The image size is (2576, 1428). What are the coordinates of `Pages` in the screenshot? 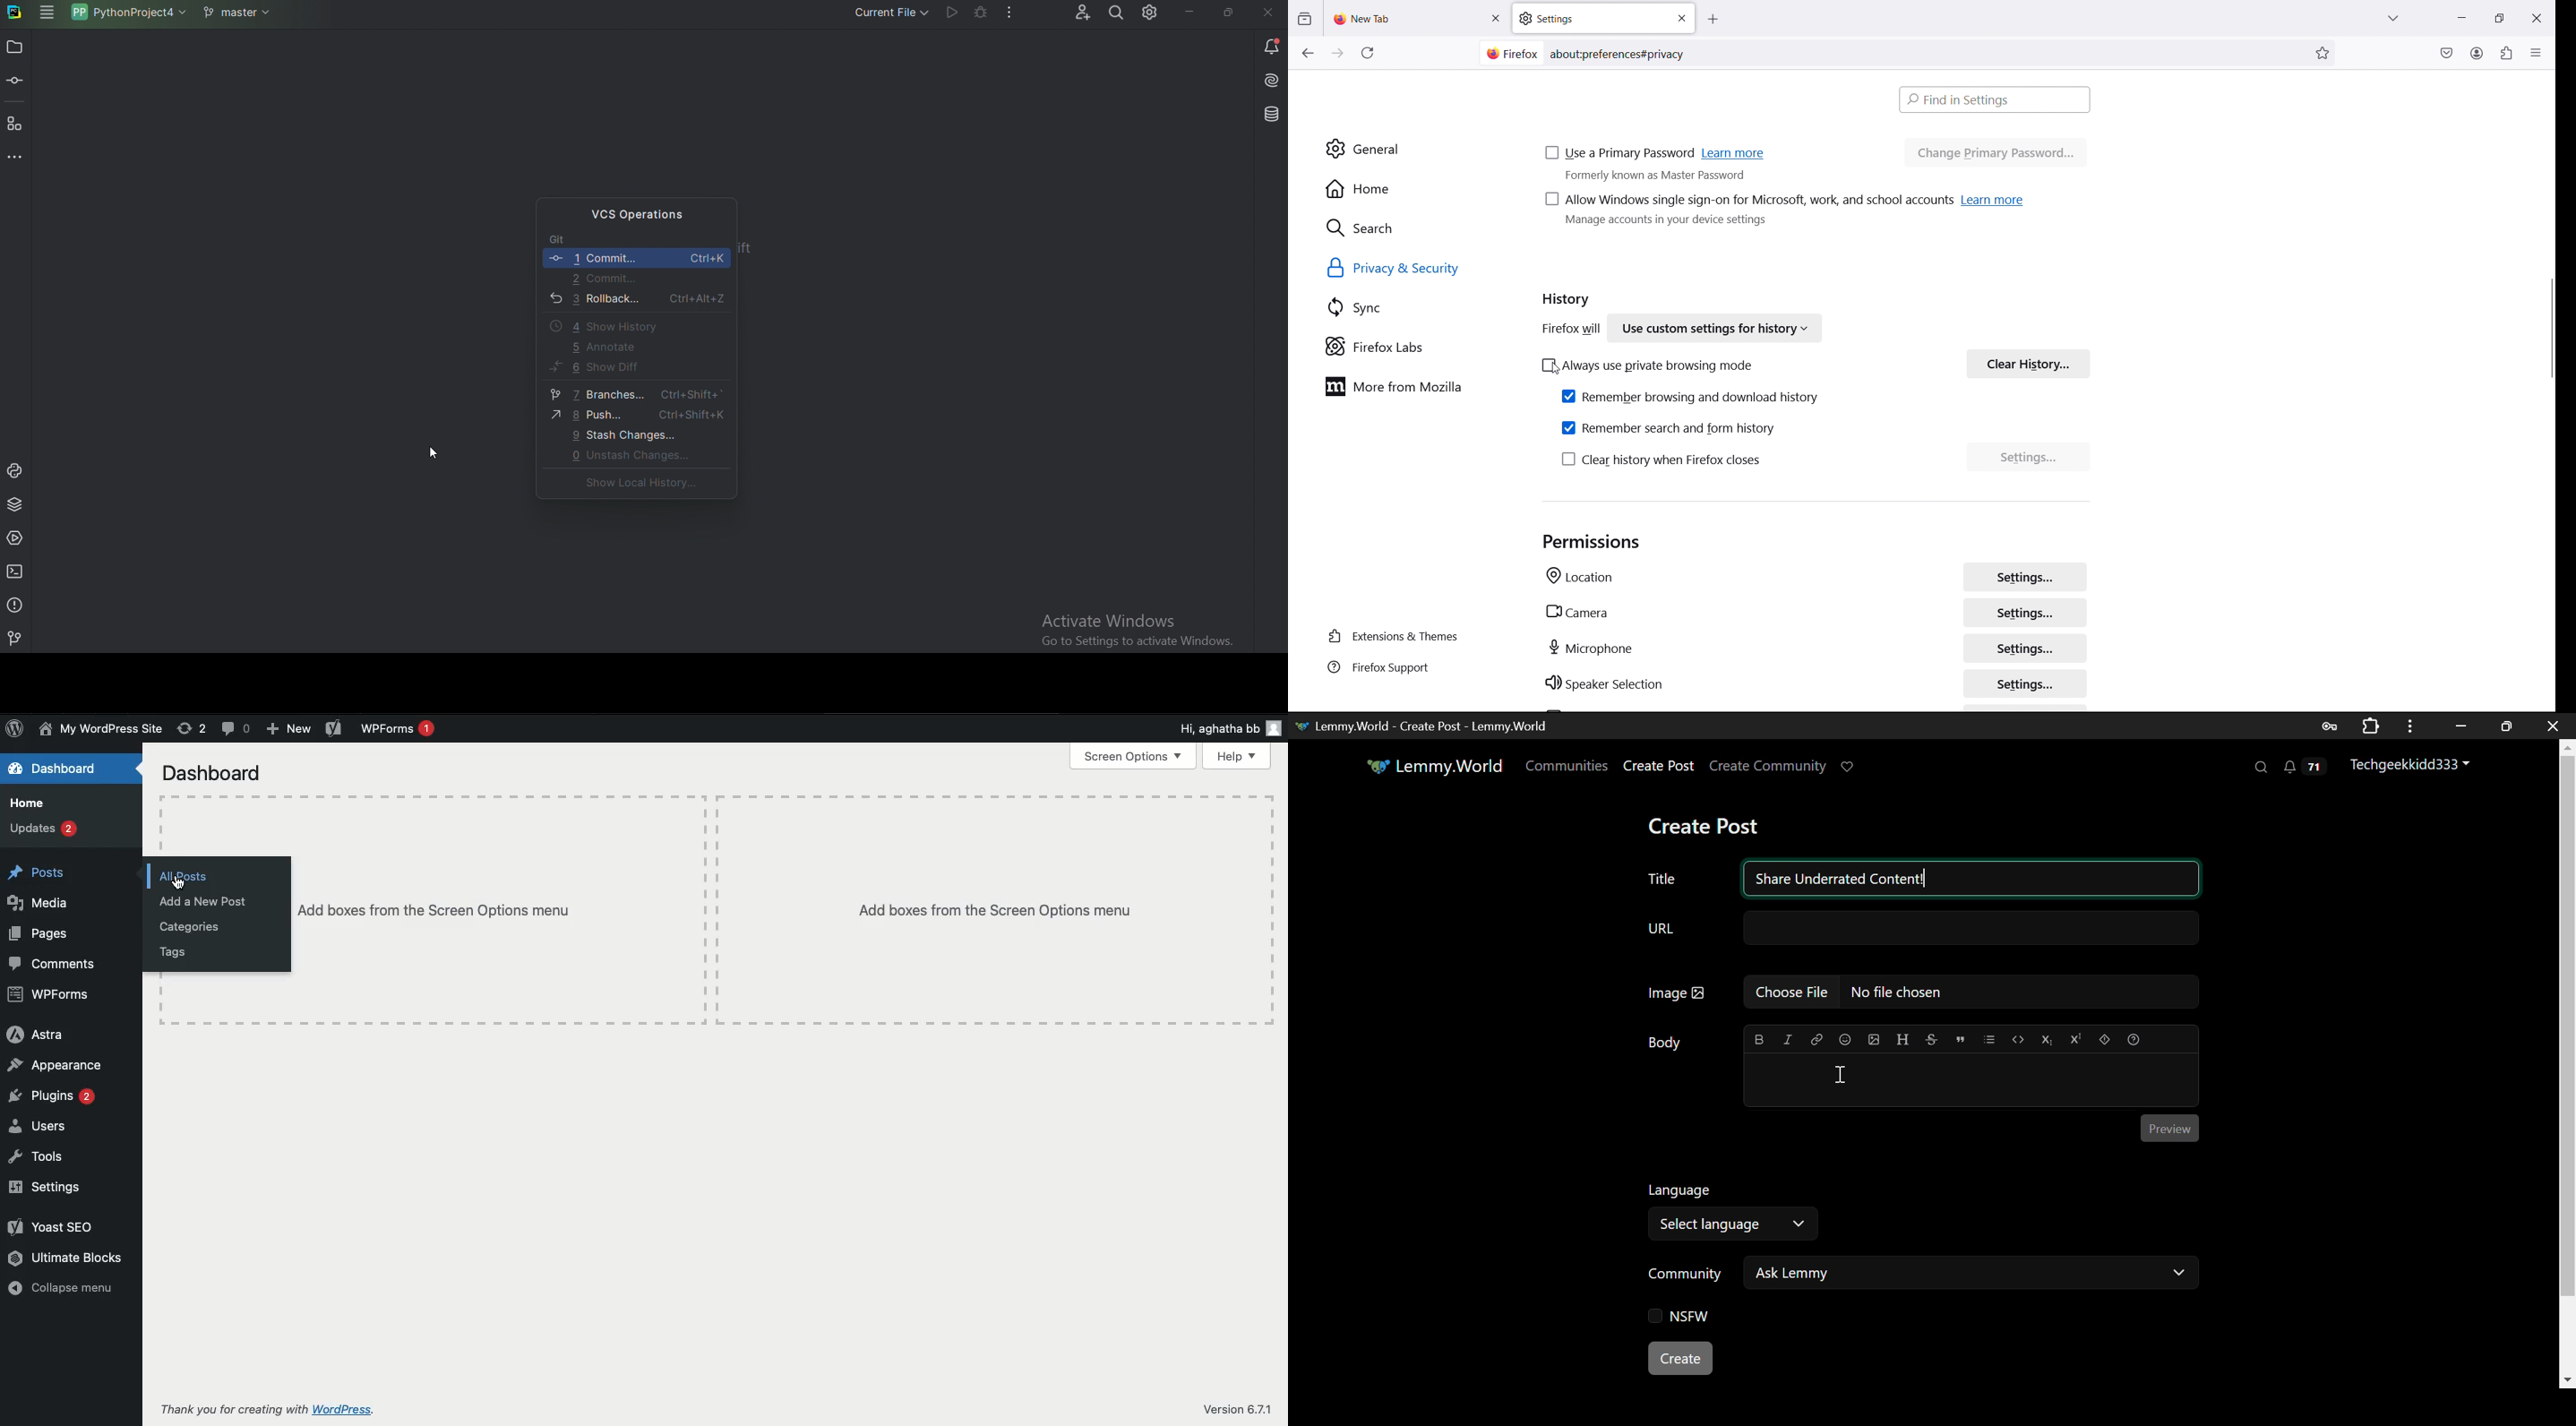 It's located at (40, 933).